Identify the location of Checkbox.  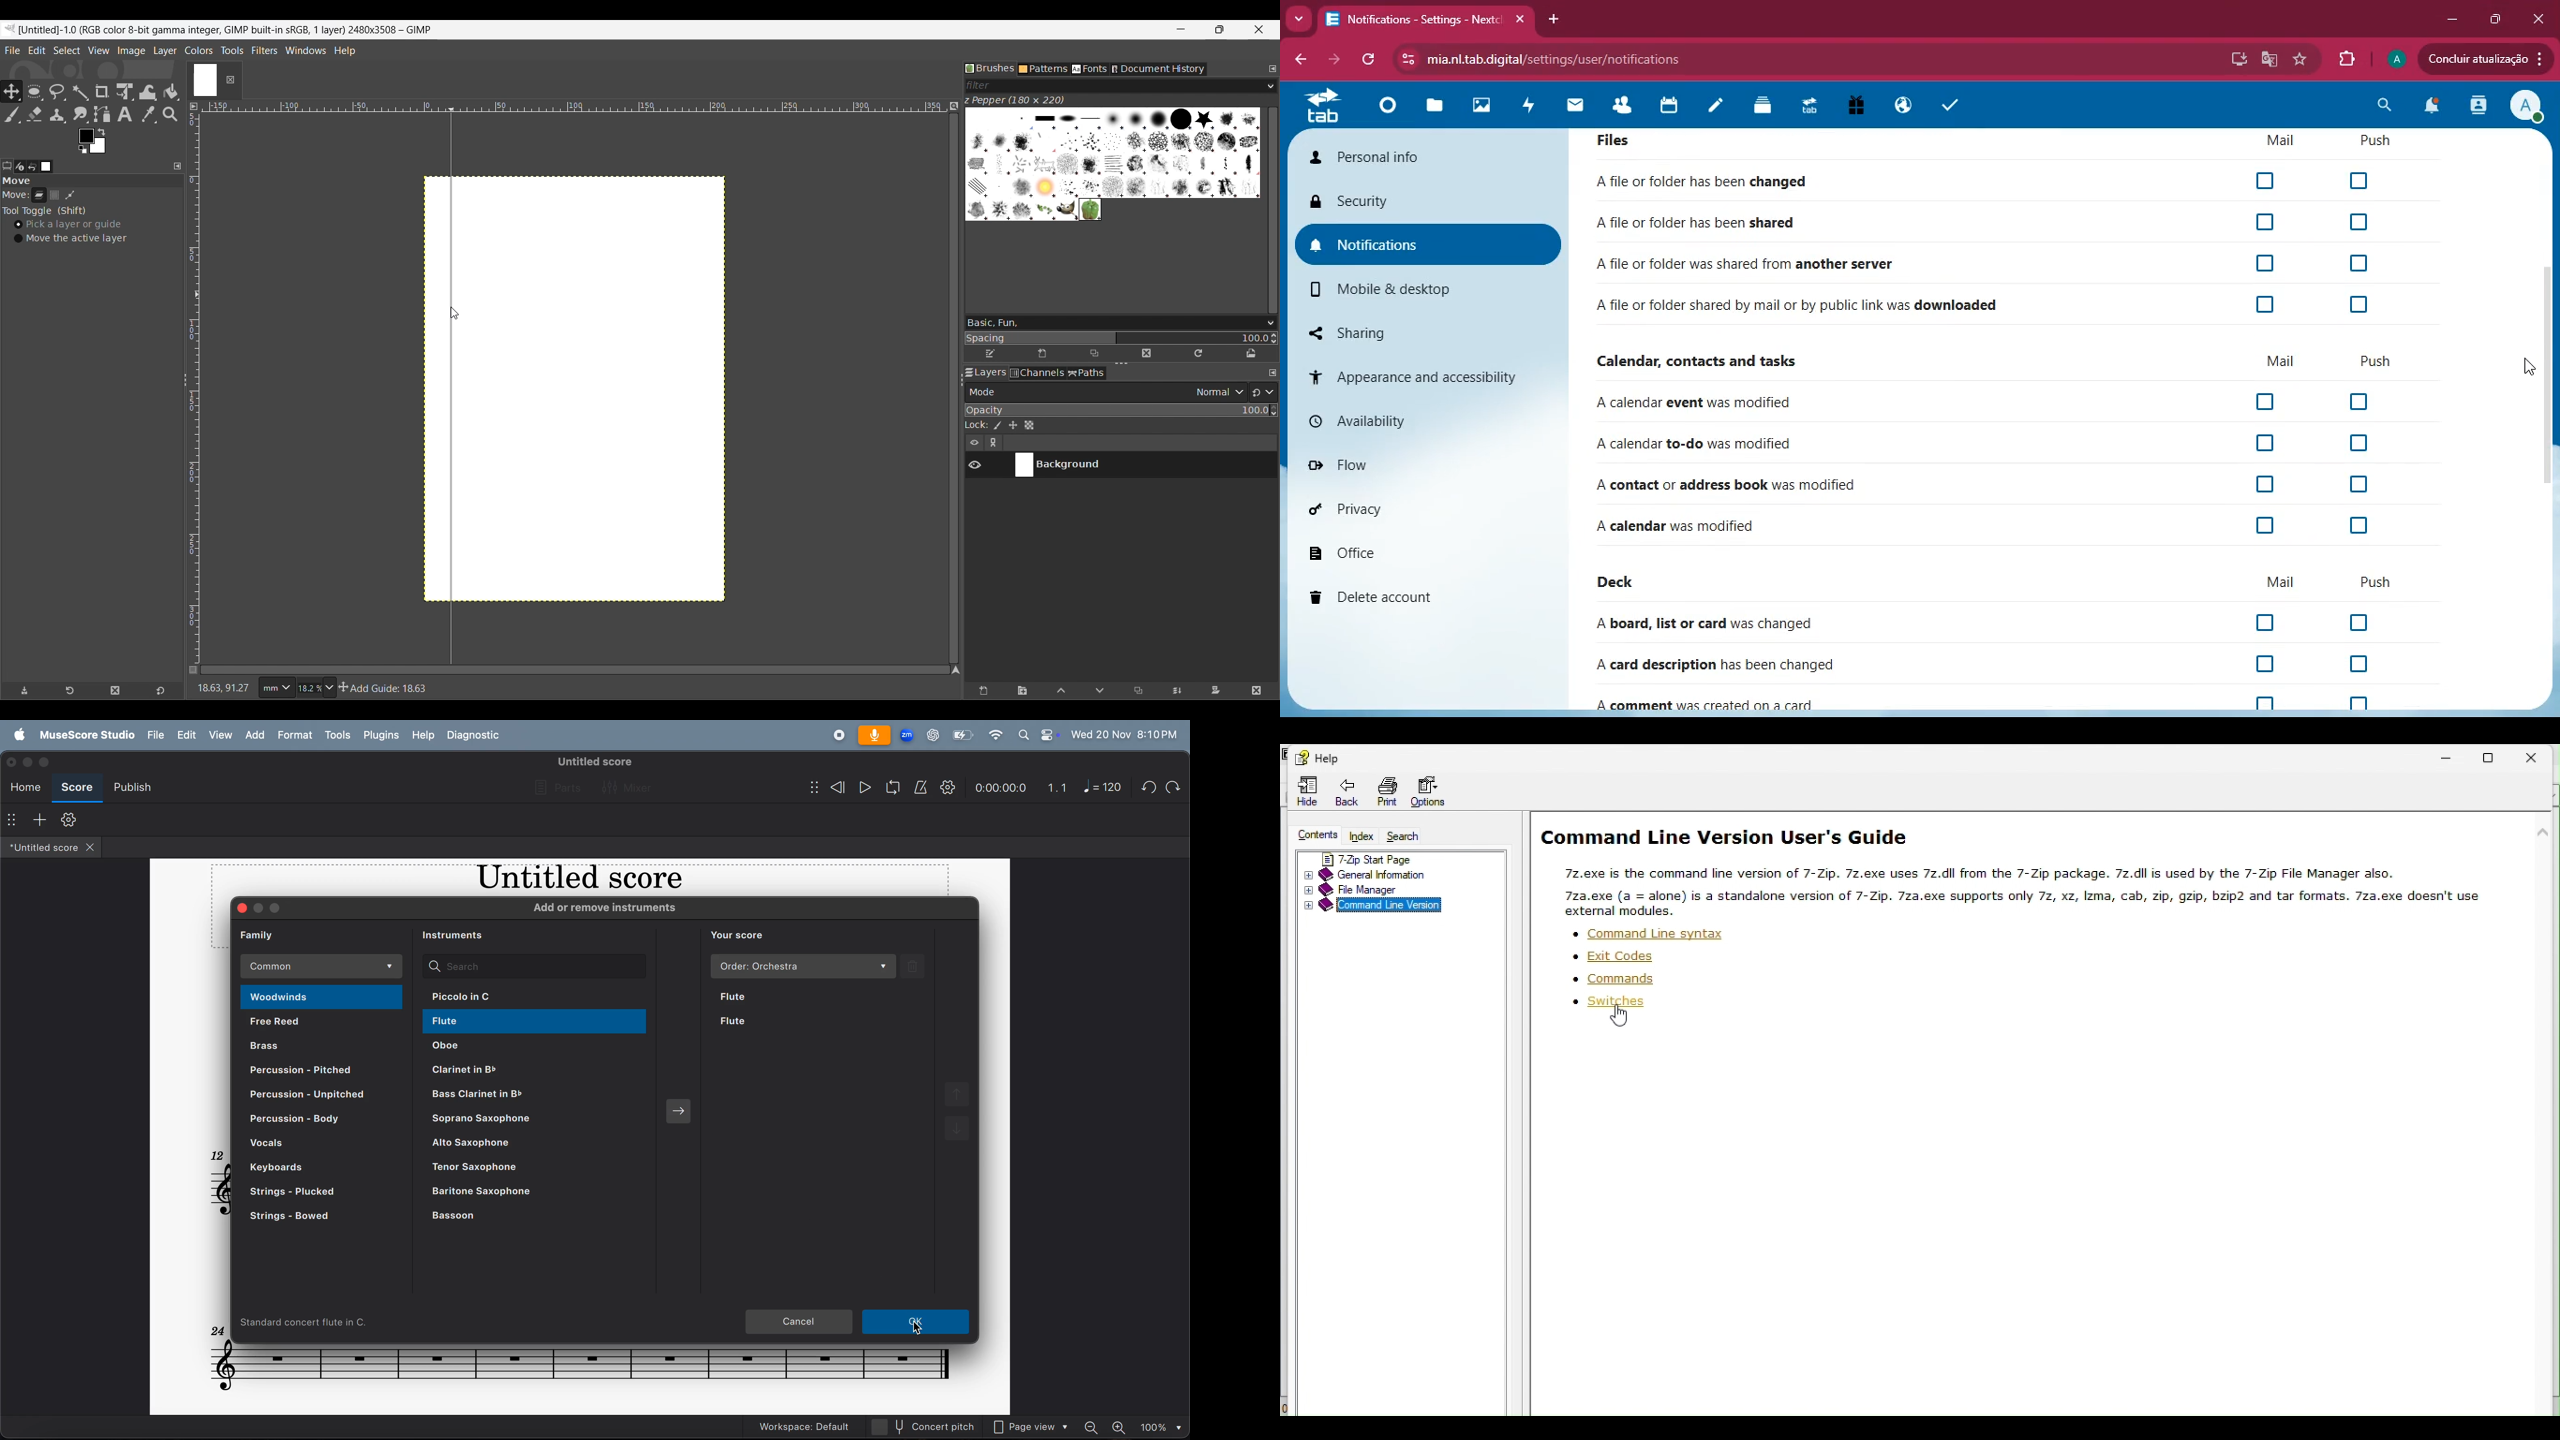
(2268, 223).